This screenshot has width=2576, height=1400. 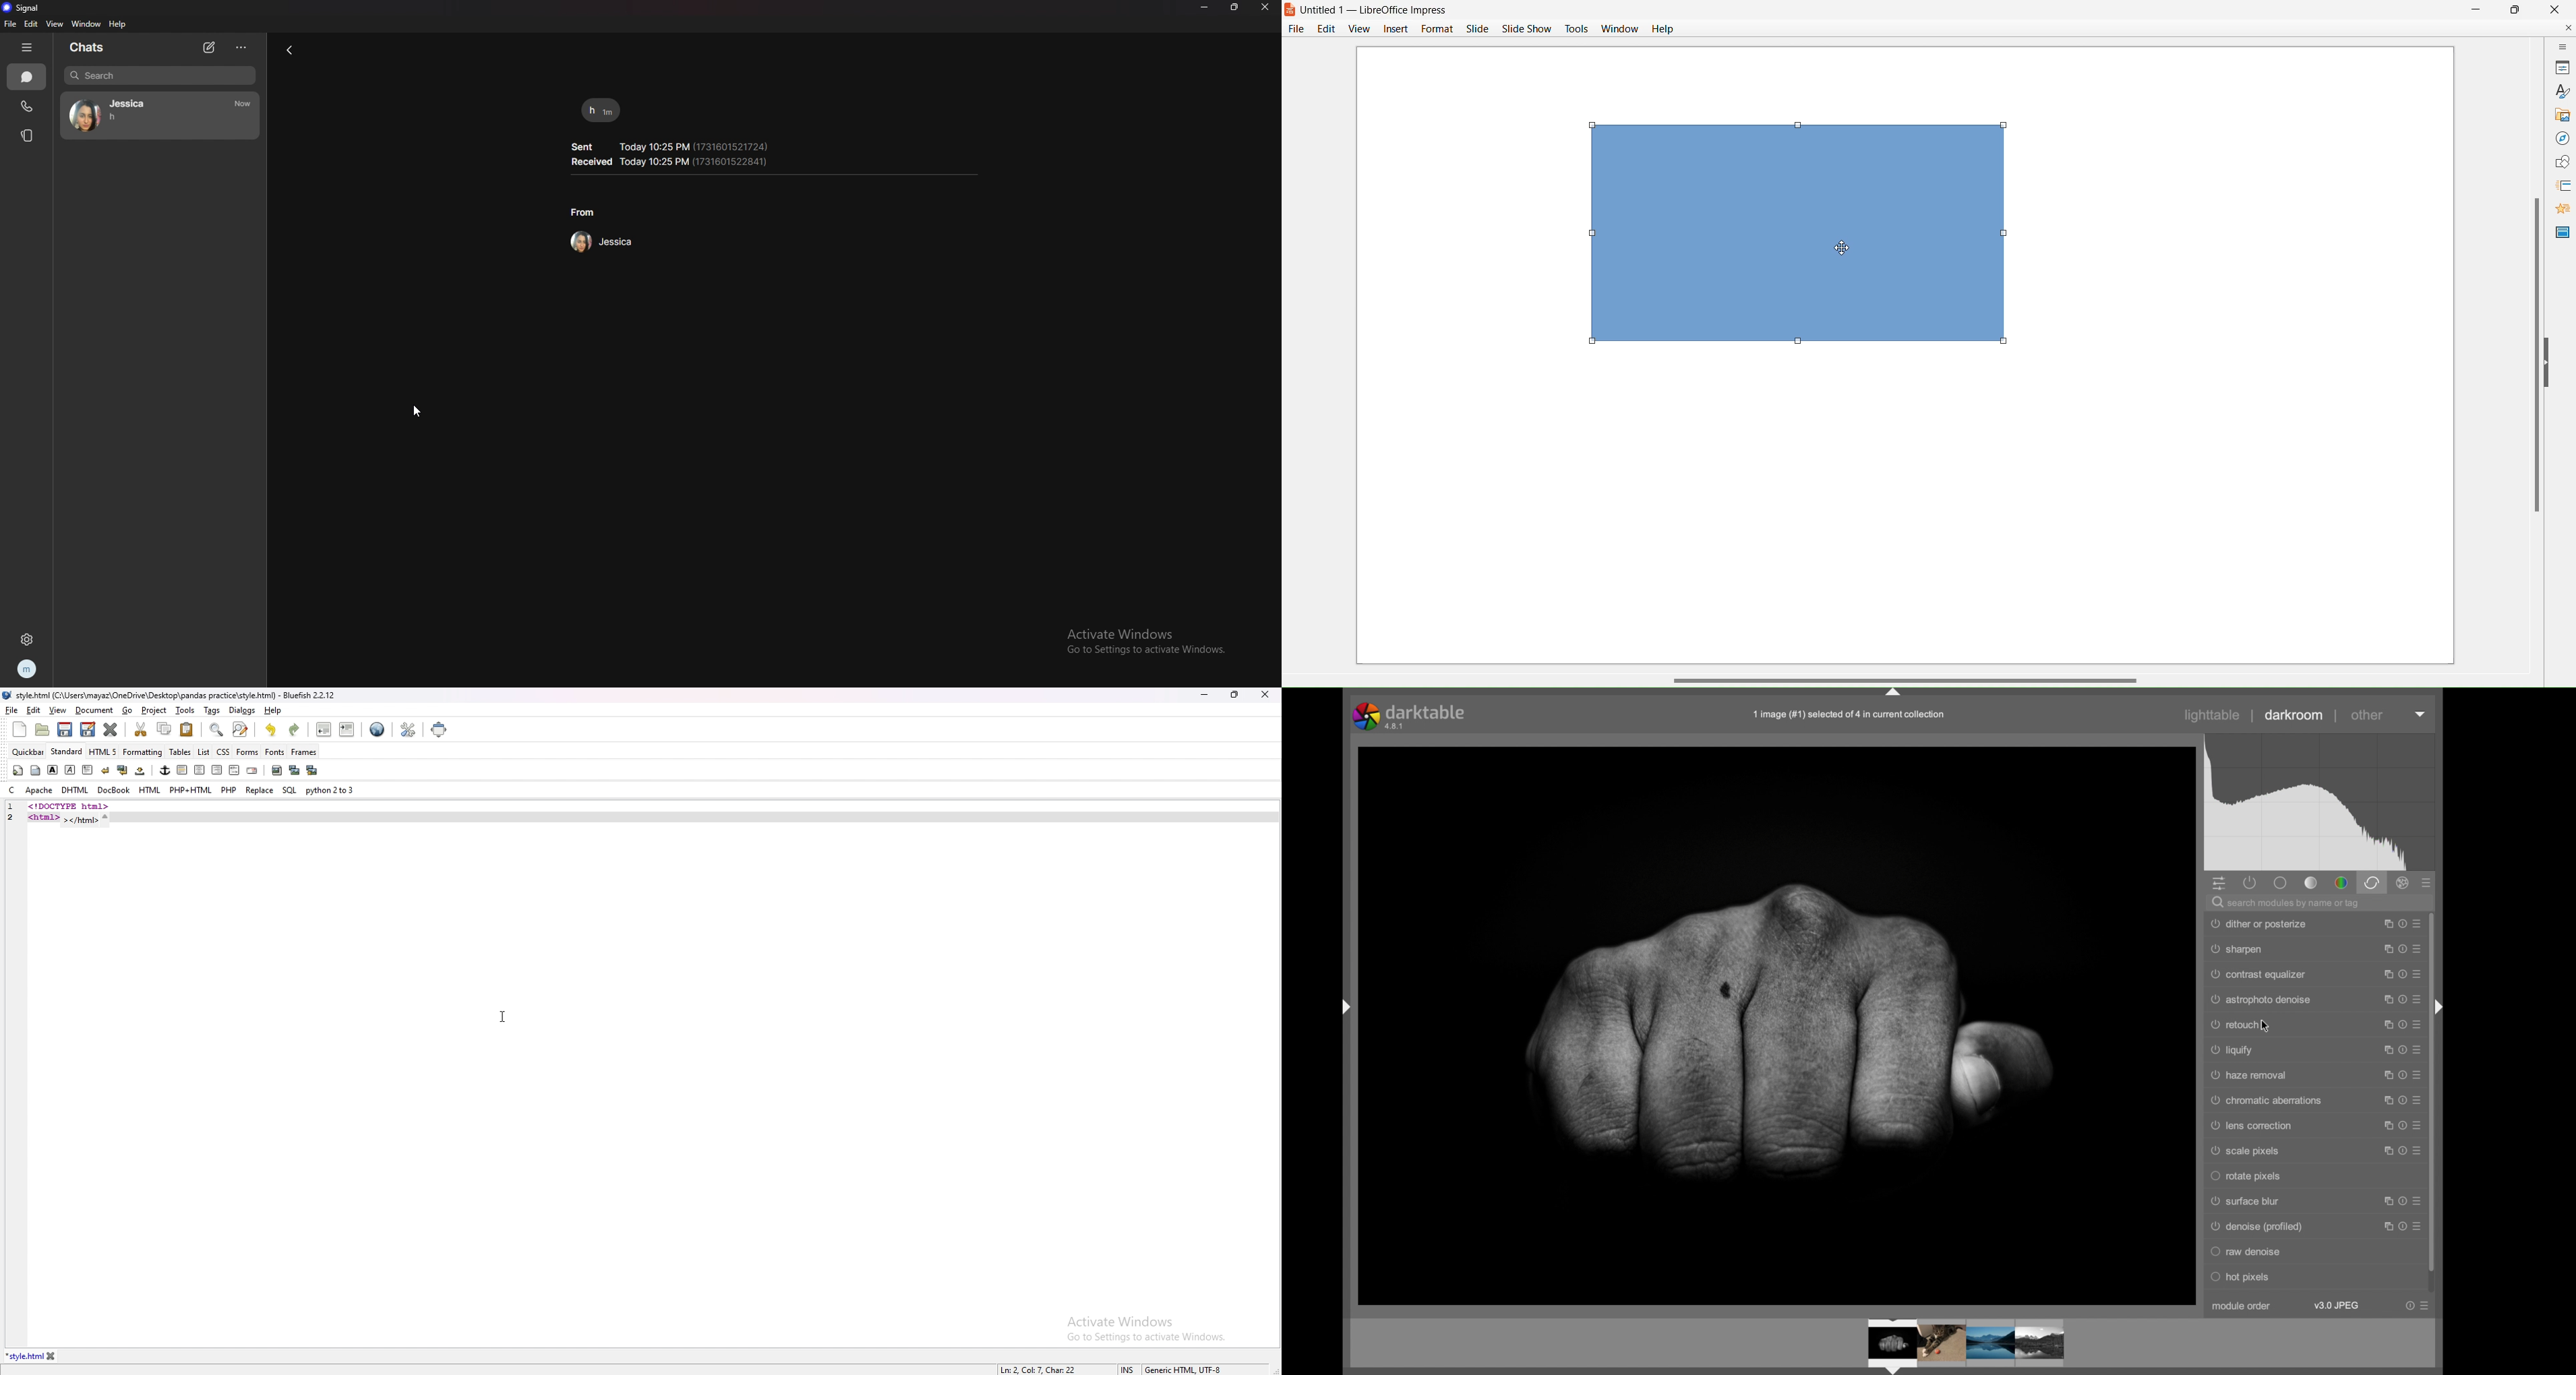 What do you see at coordinates (260, 790) in the screenshot?
I see `replace` at bounding box center [260, 790].